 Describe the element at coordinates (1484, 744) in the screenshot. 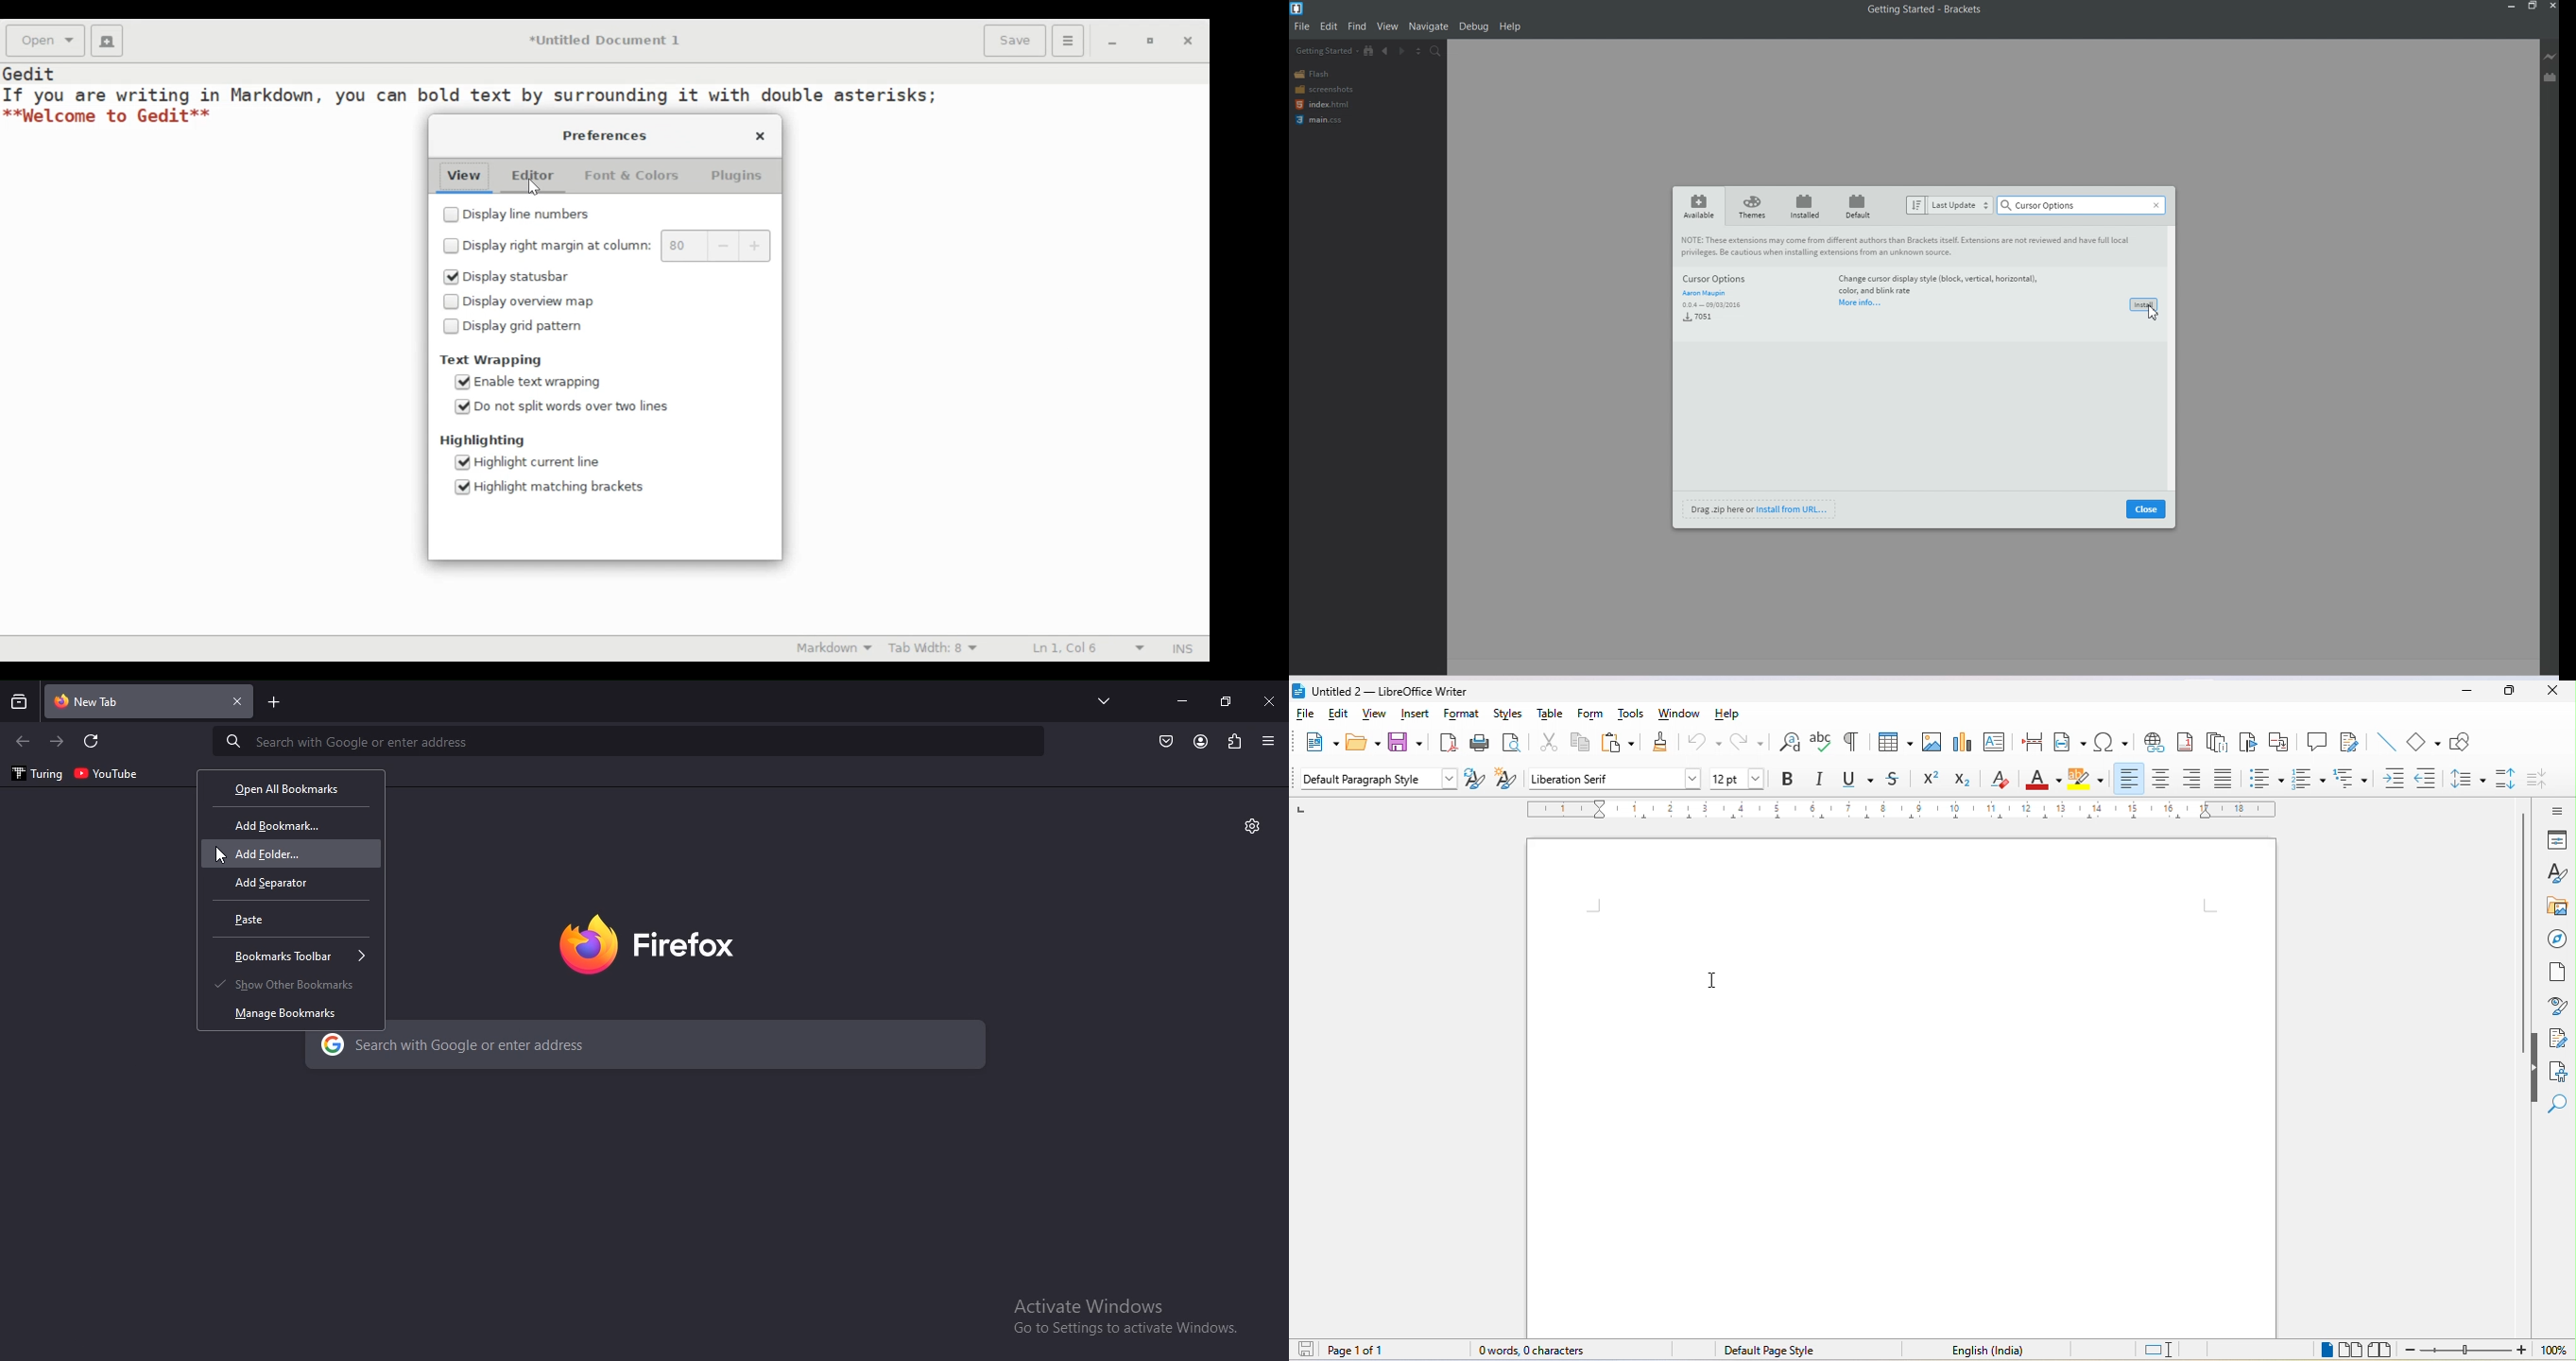

I see `print` at that location.